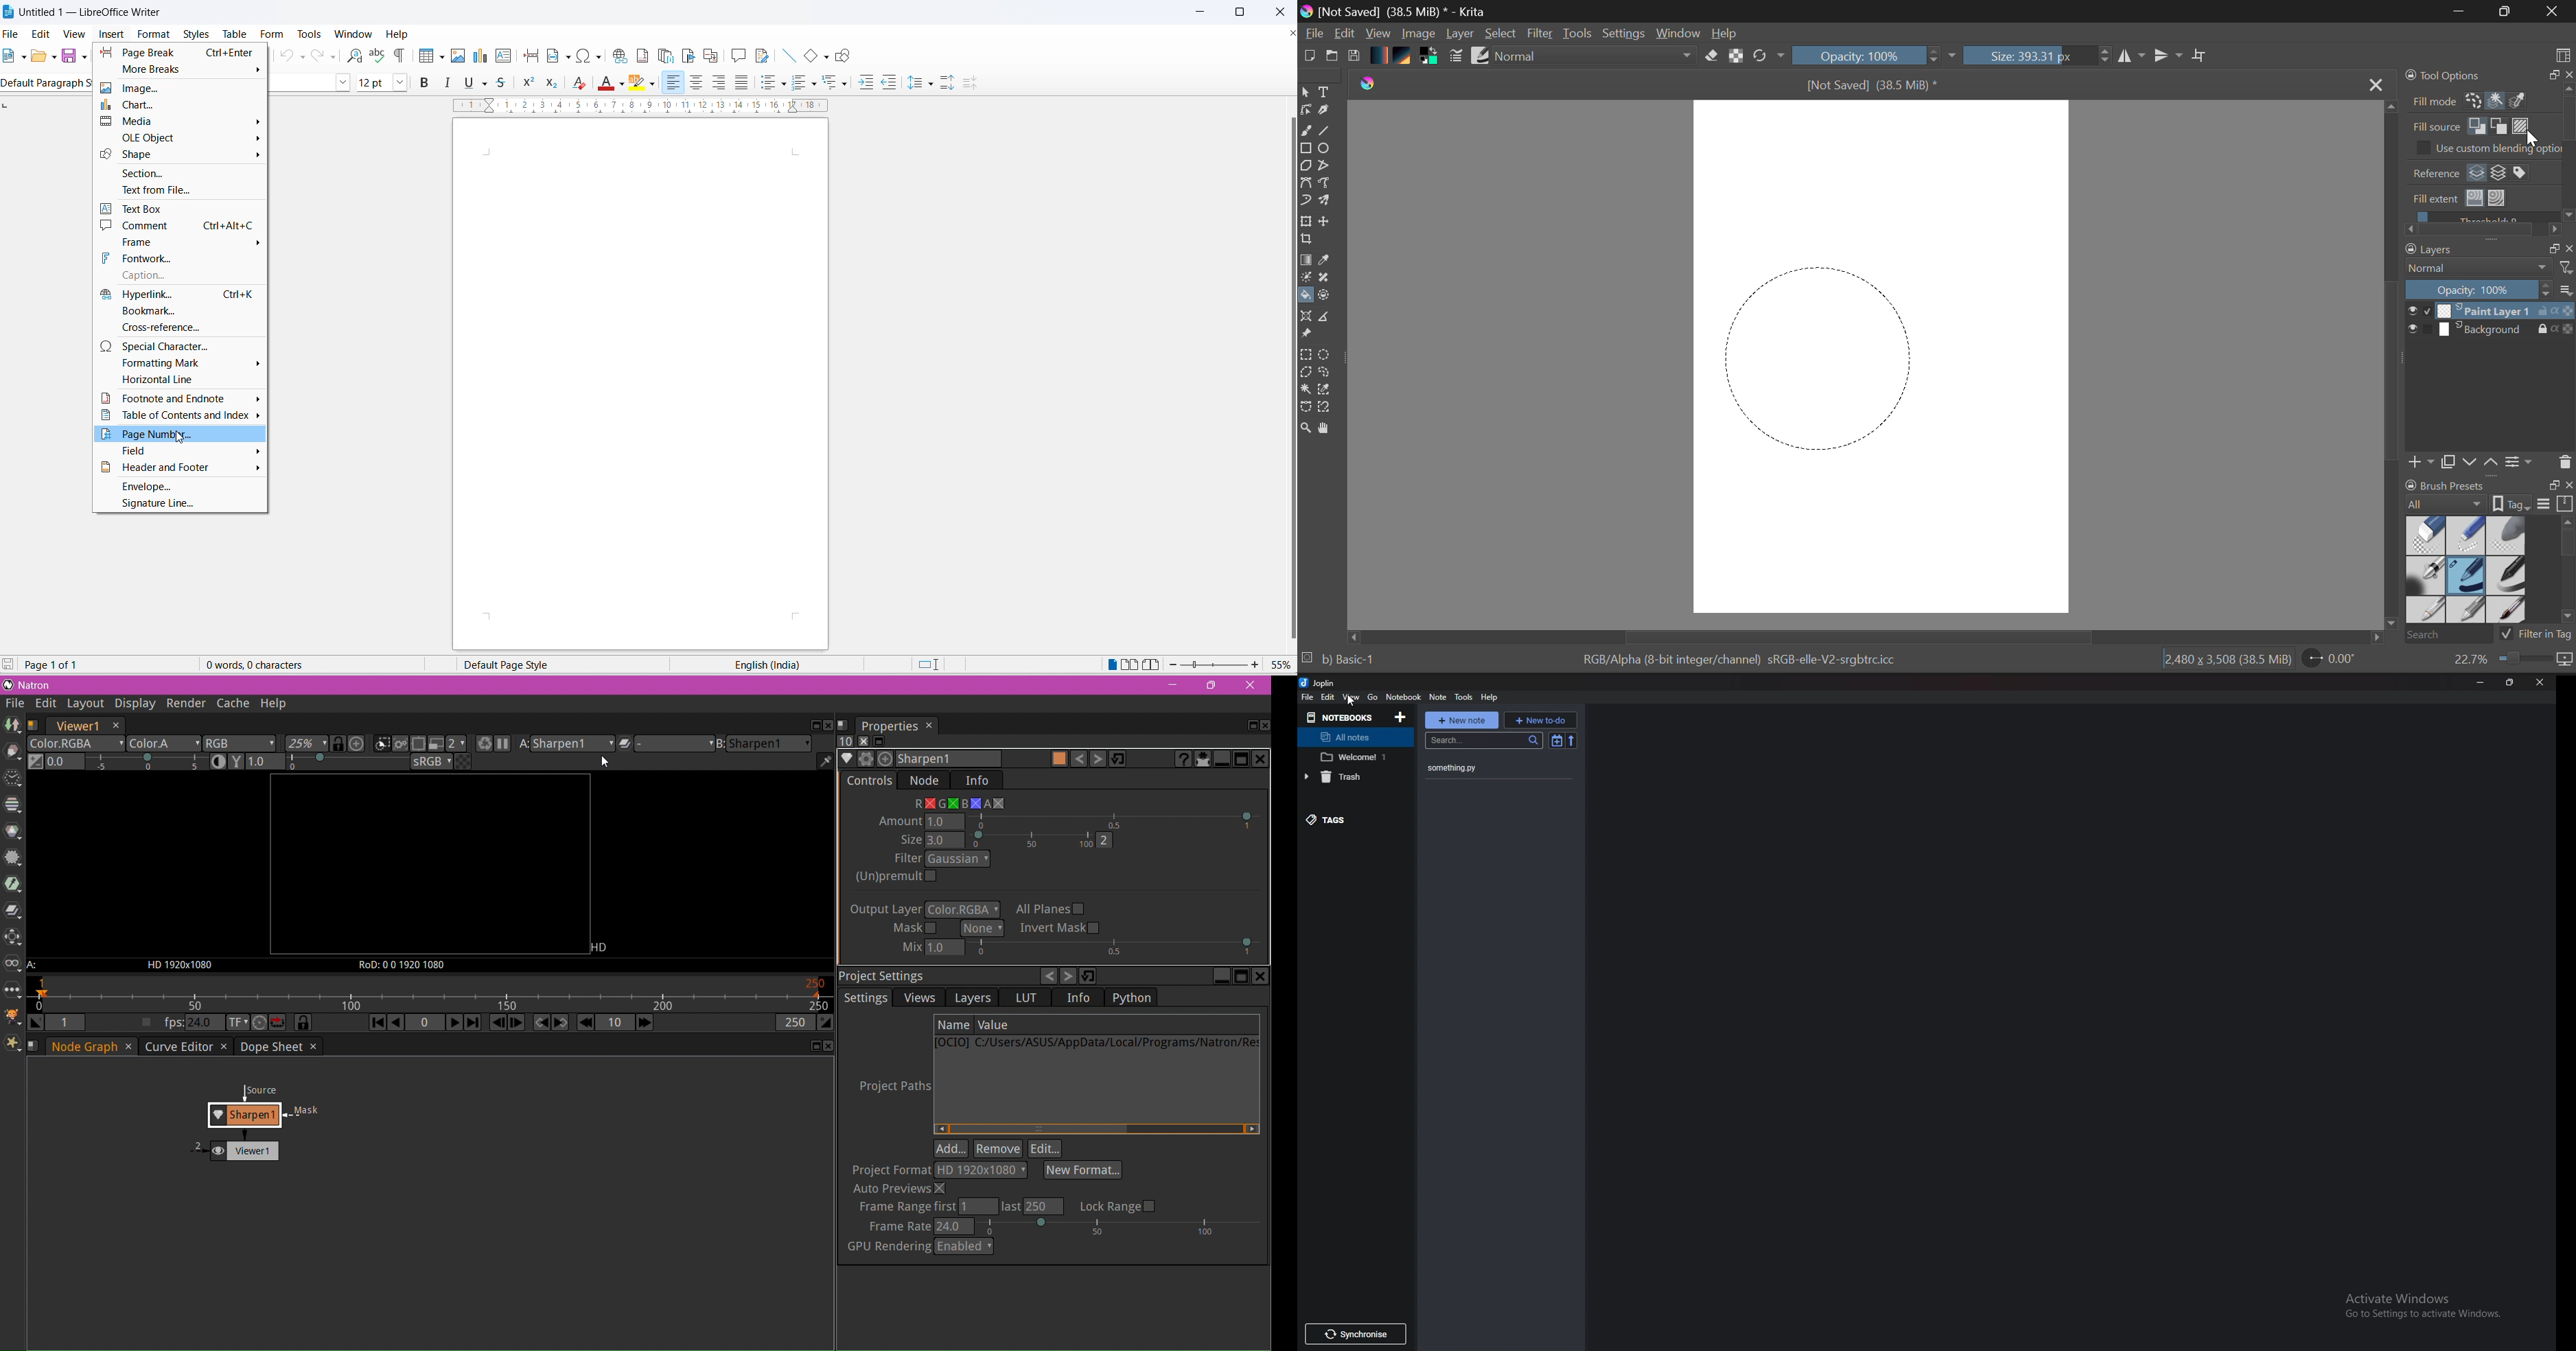  What do you see at coordinates (886, 909) in the screenshot?
I see `Output layer` at bounding box center [886, 909].